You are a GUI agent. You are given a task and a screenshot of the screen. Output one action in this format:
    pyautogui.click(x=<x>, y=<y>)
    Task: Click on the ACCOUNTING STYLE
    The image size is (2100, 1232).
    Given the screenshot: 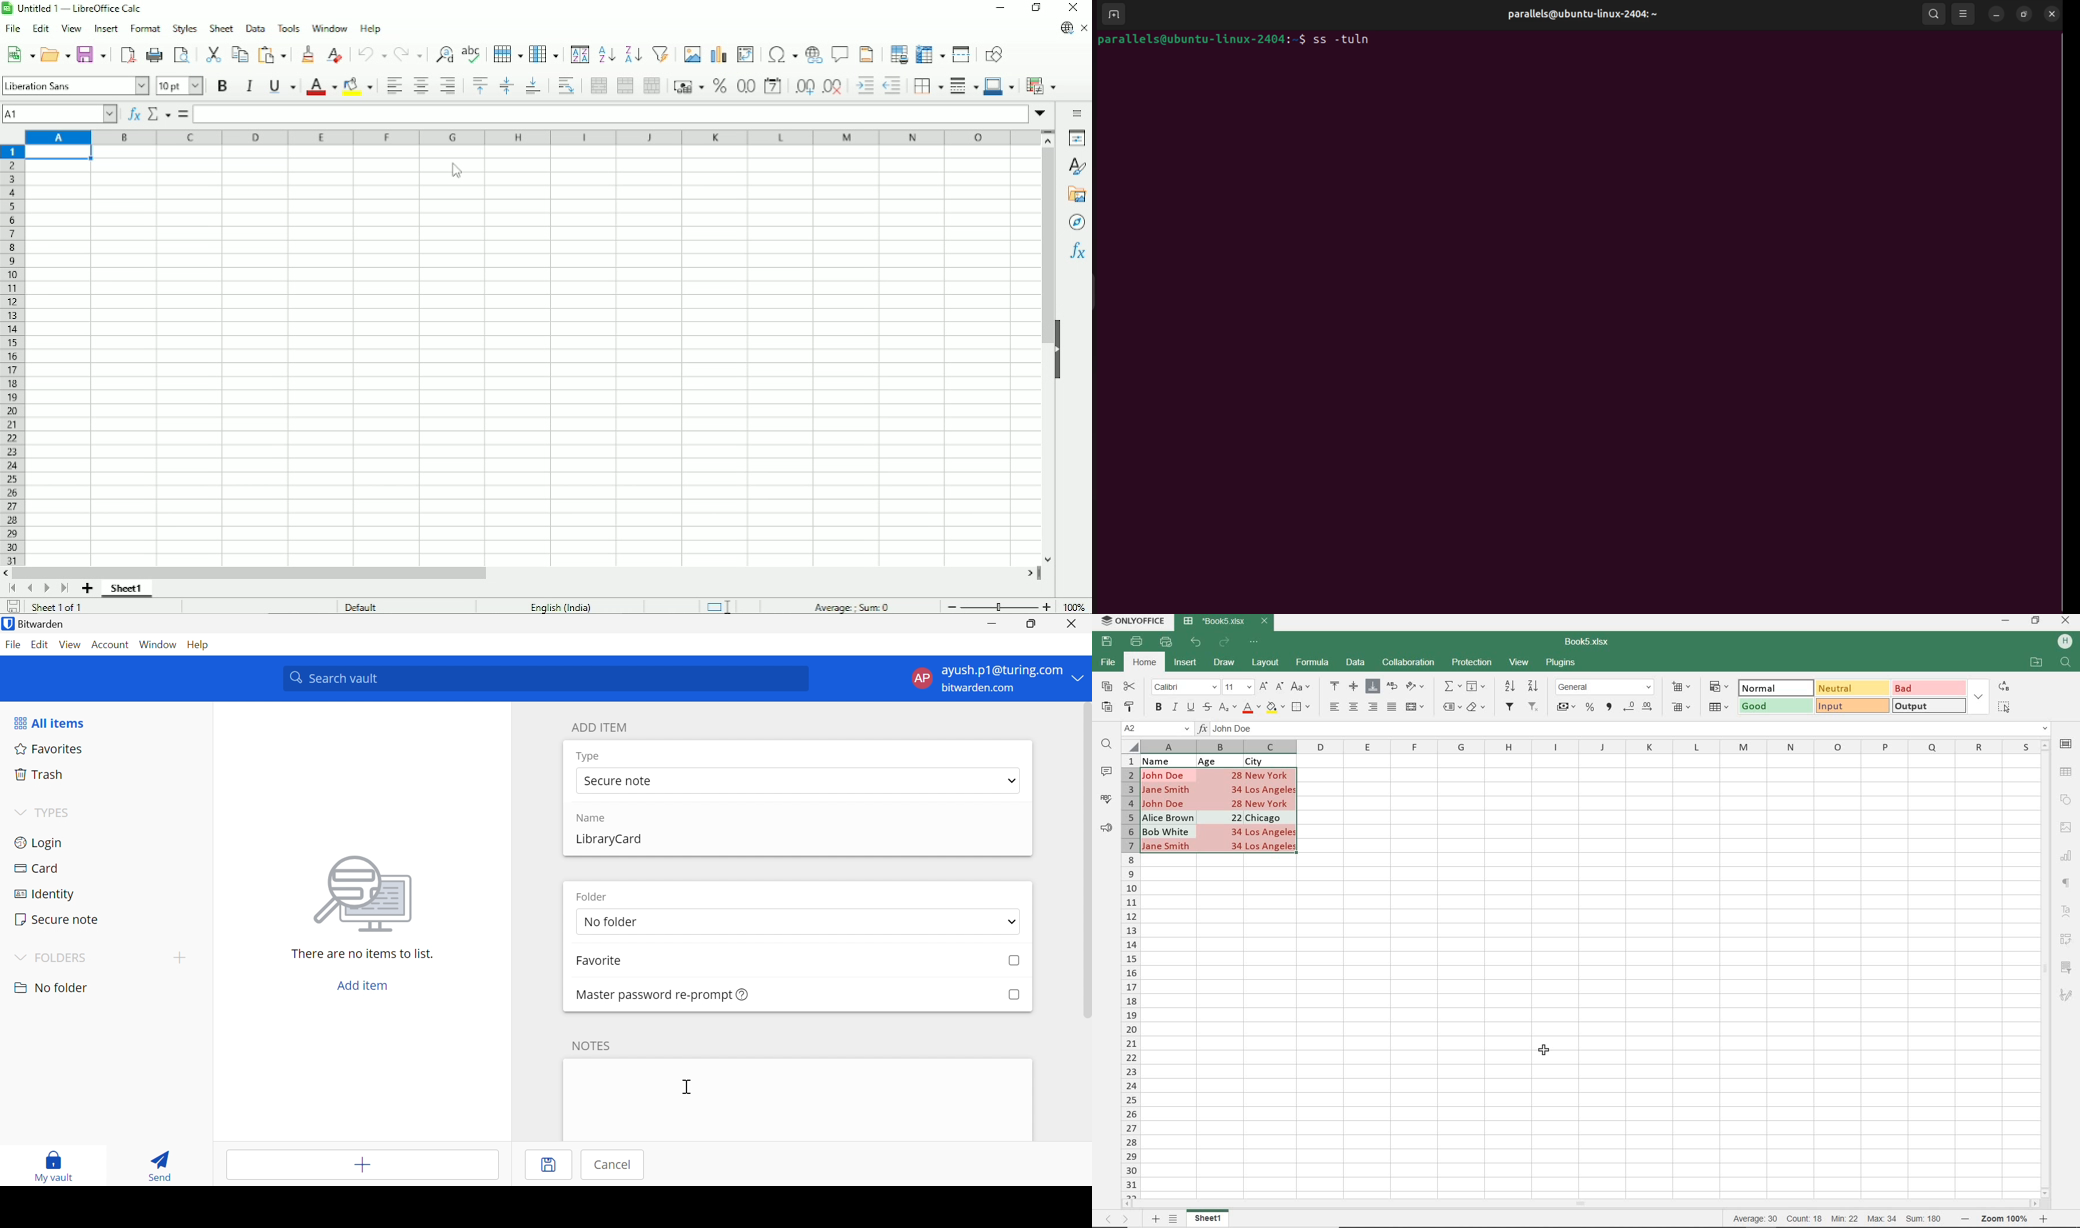 What is the action you would take?
    pyautogui.click(x=1565, y=708)
    